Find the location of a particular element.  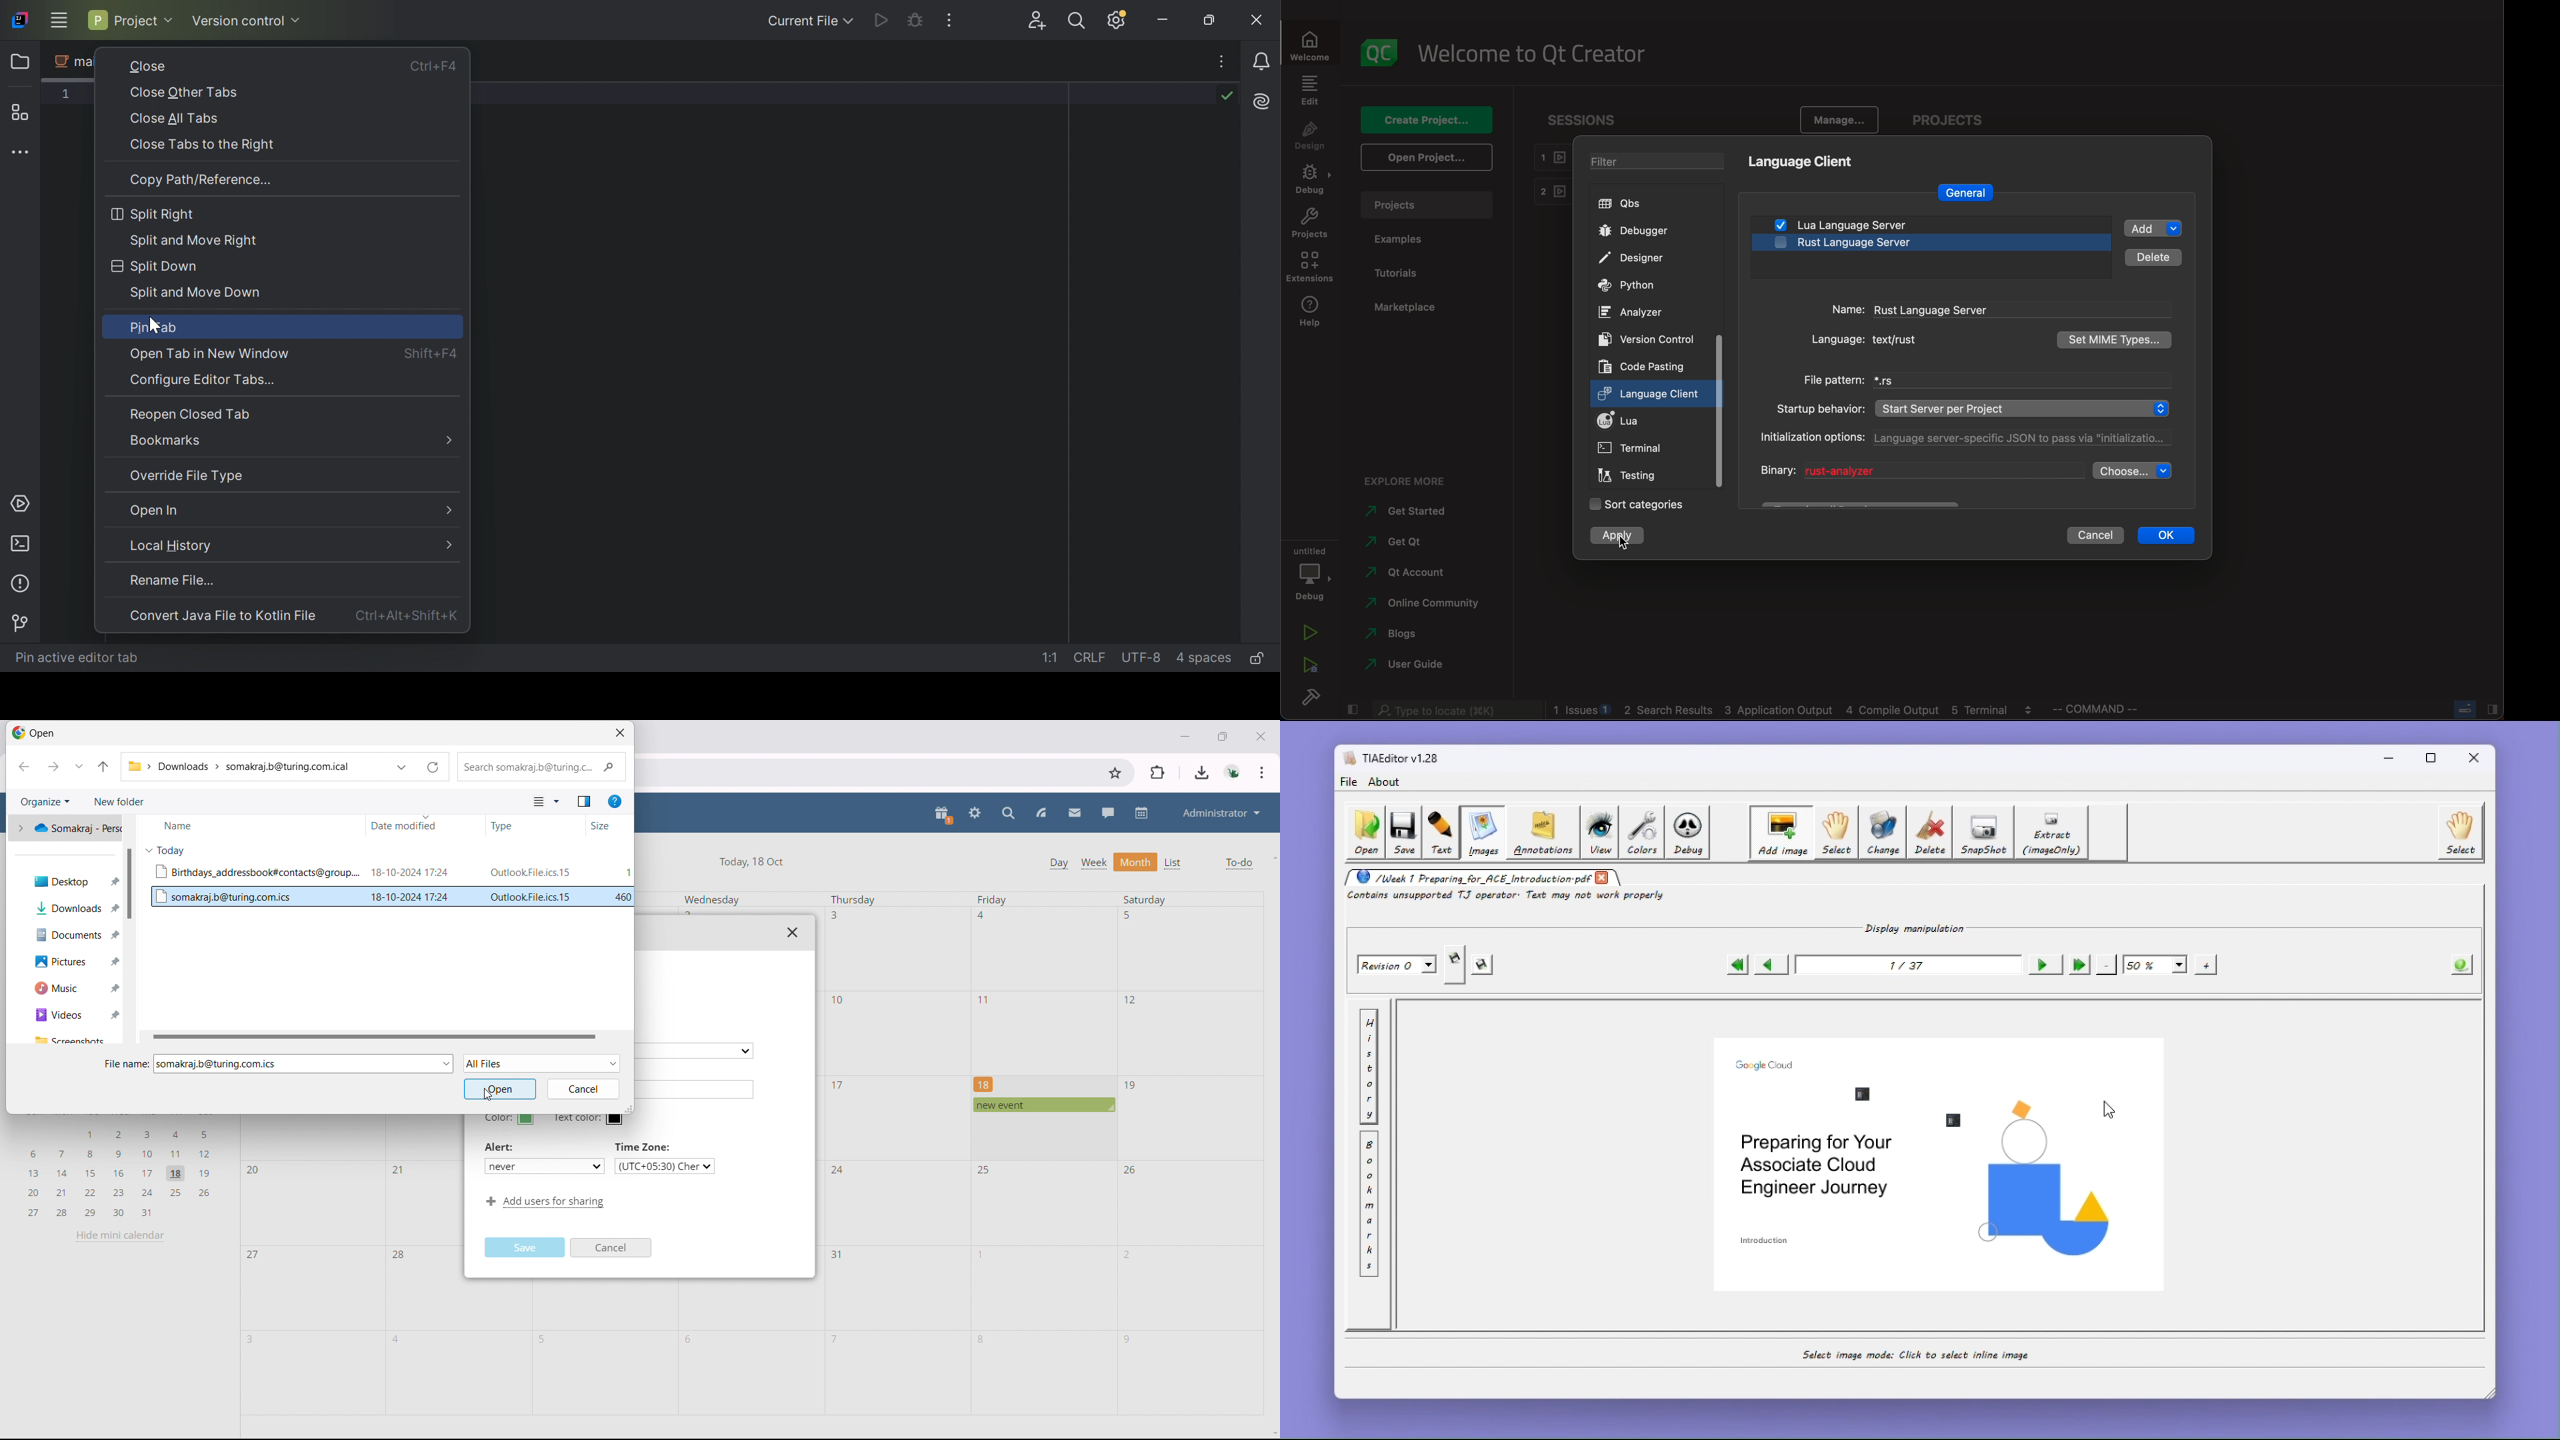

Configure editor tabs is located at coordinates (207, 381).